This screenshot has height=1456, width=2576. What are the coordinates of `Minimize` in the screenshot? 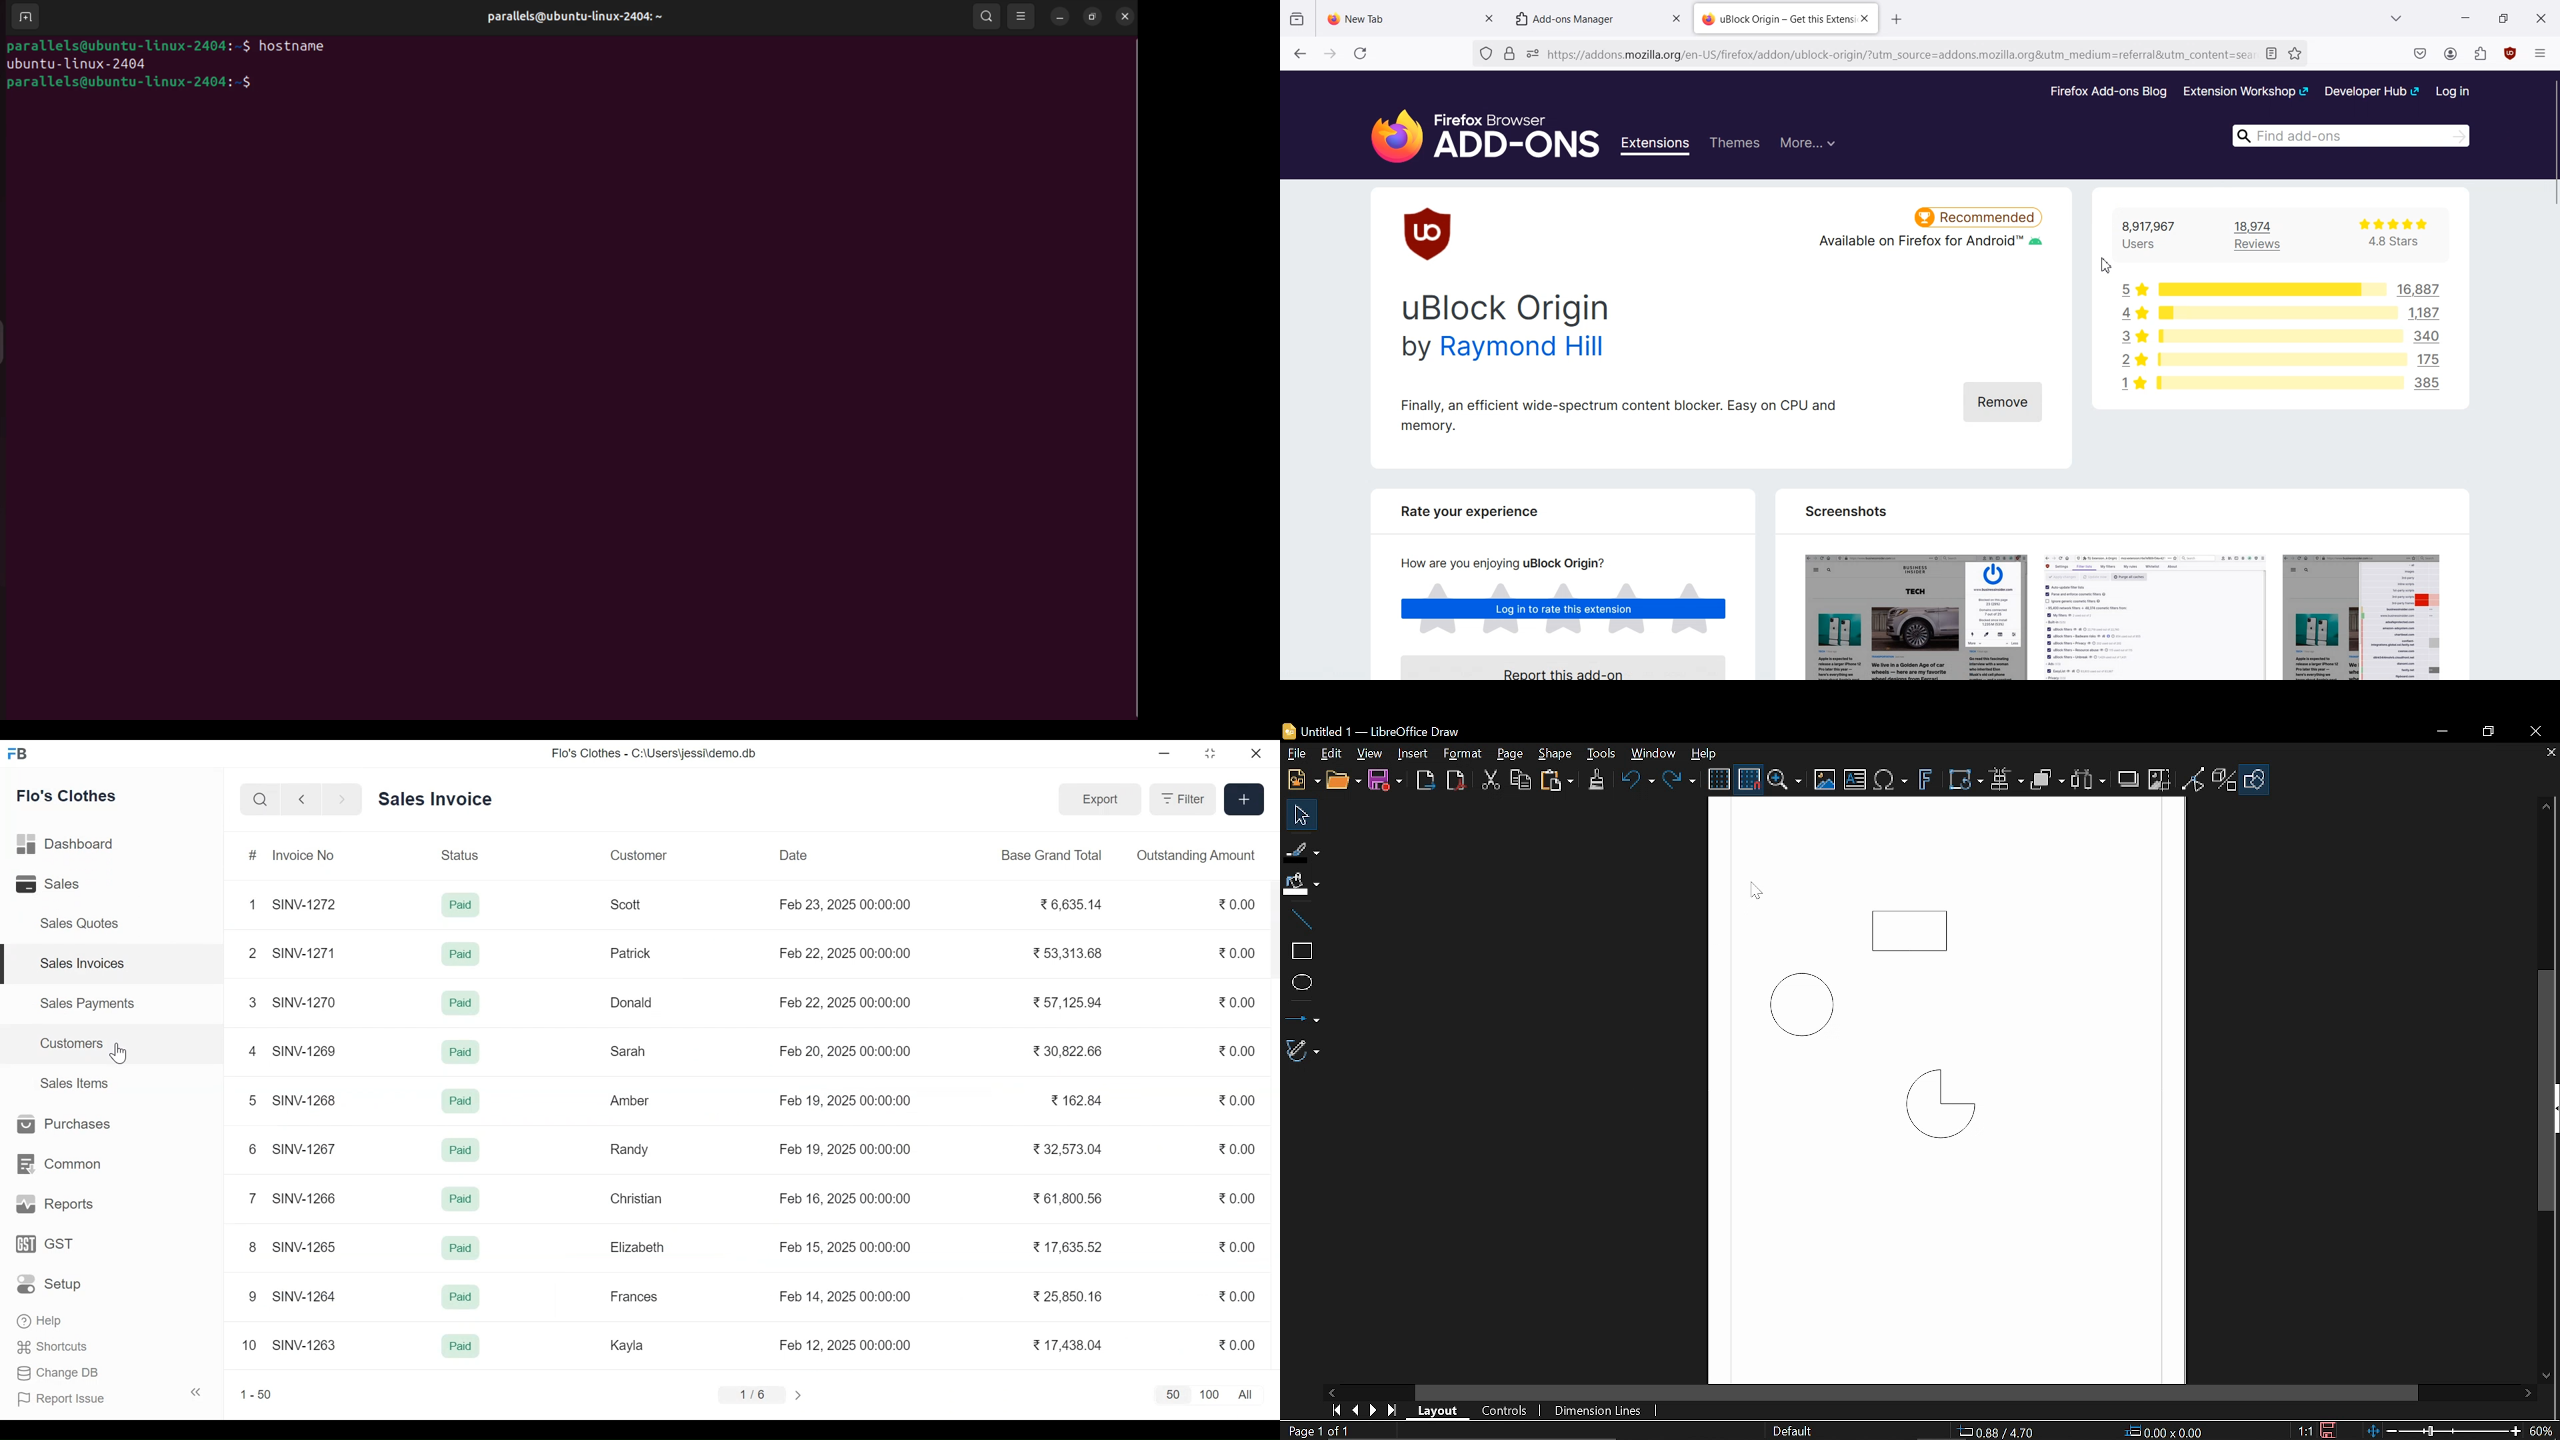 It's located at (2465, 18).